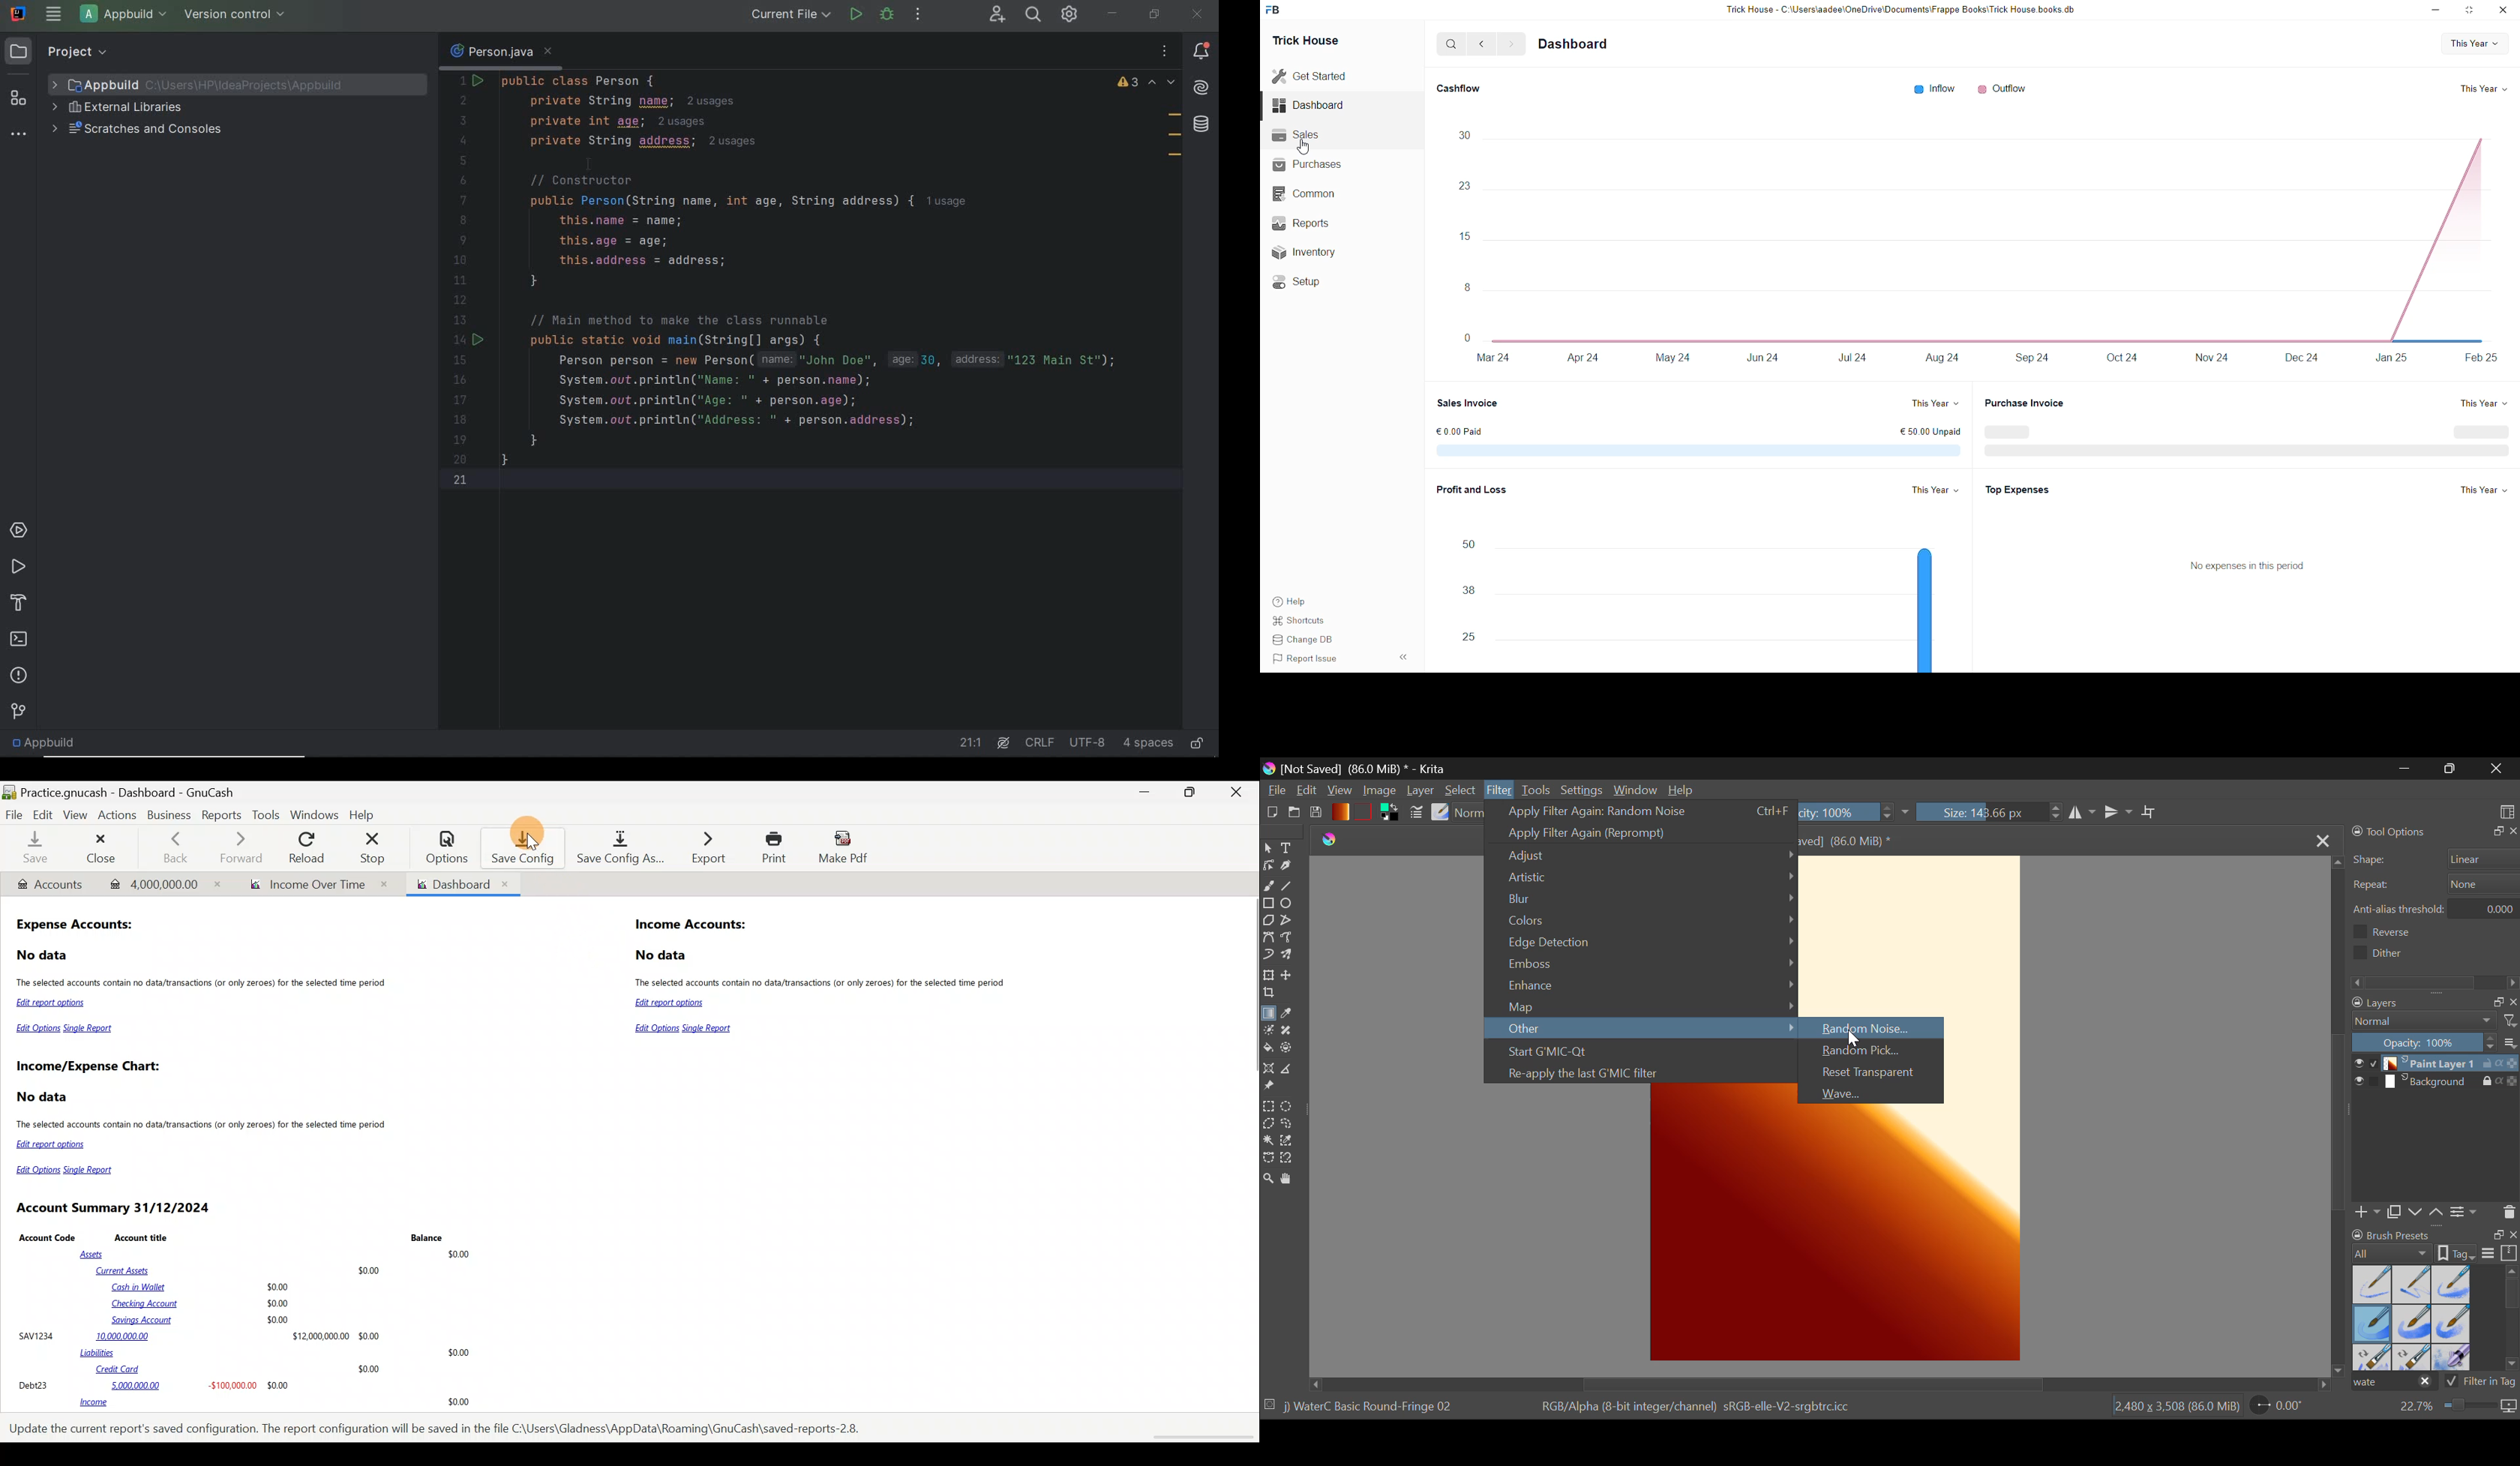 This screenshot has width=2520, height=1484. Describe the element at coordinates (1312, 281) in the screenshot. I see `Setup` at that location.